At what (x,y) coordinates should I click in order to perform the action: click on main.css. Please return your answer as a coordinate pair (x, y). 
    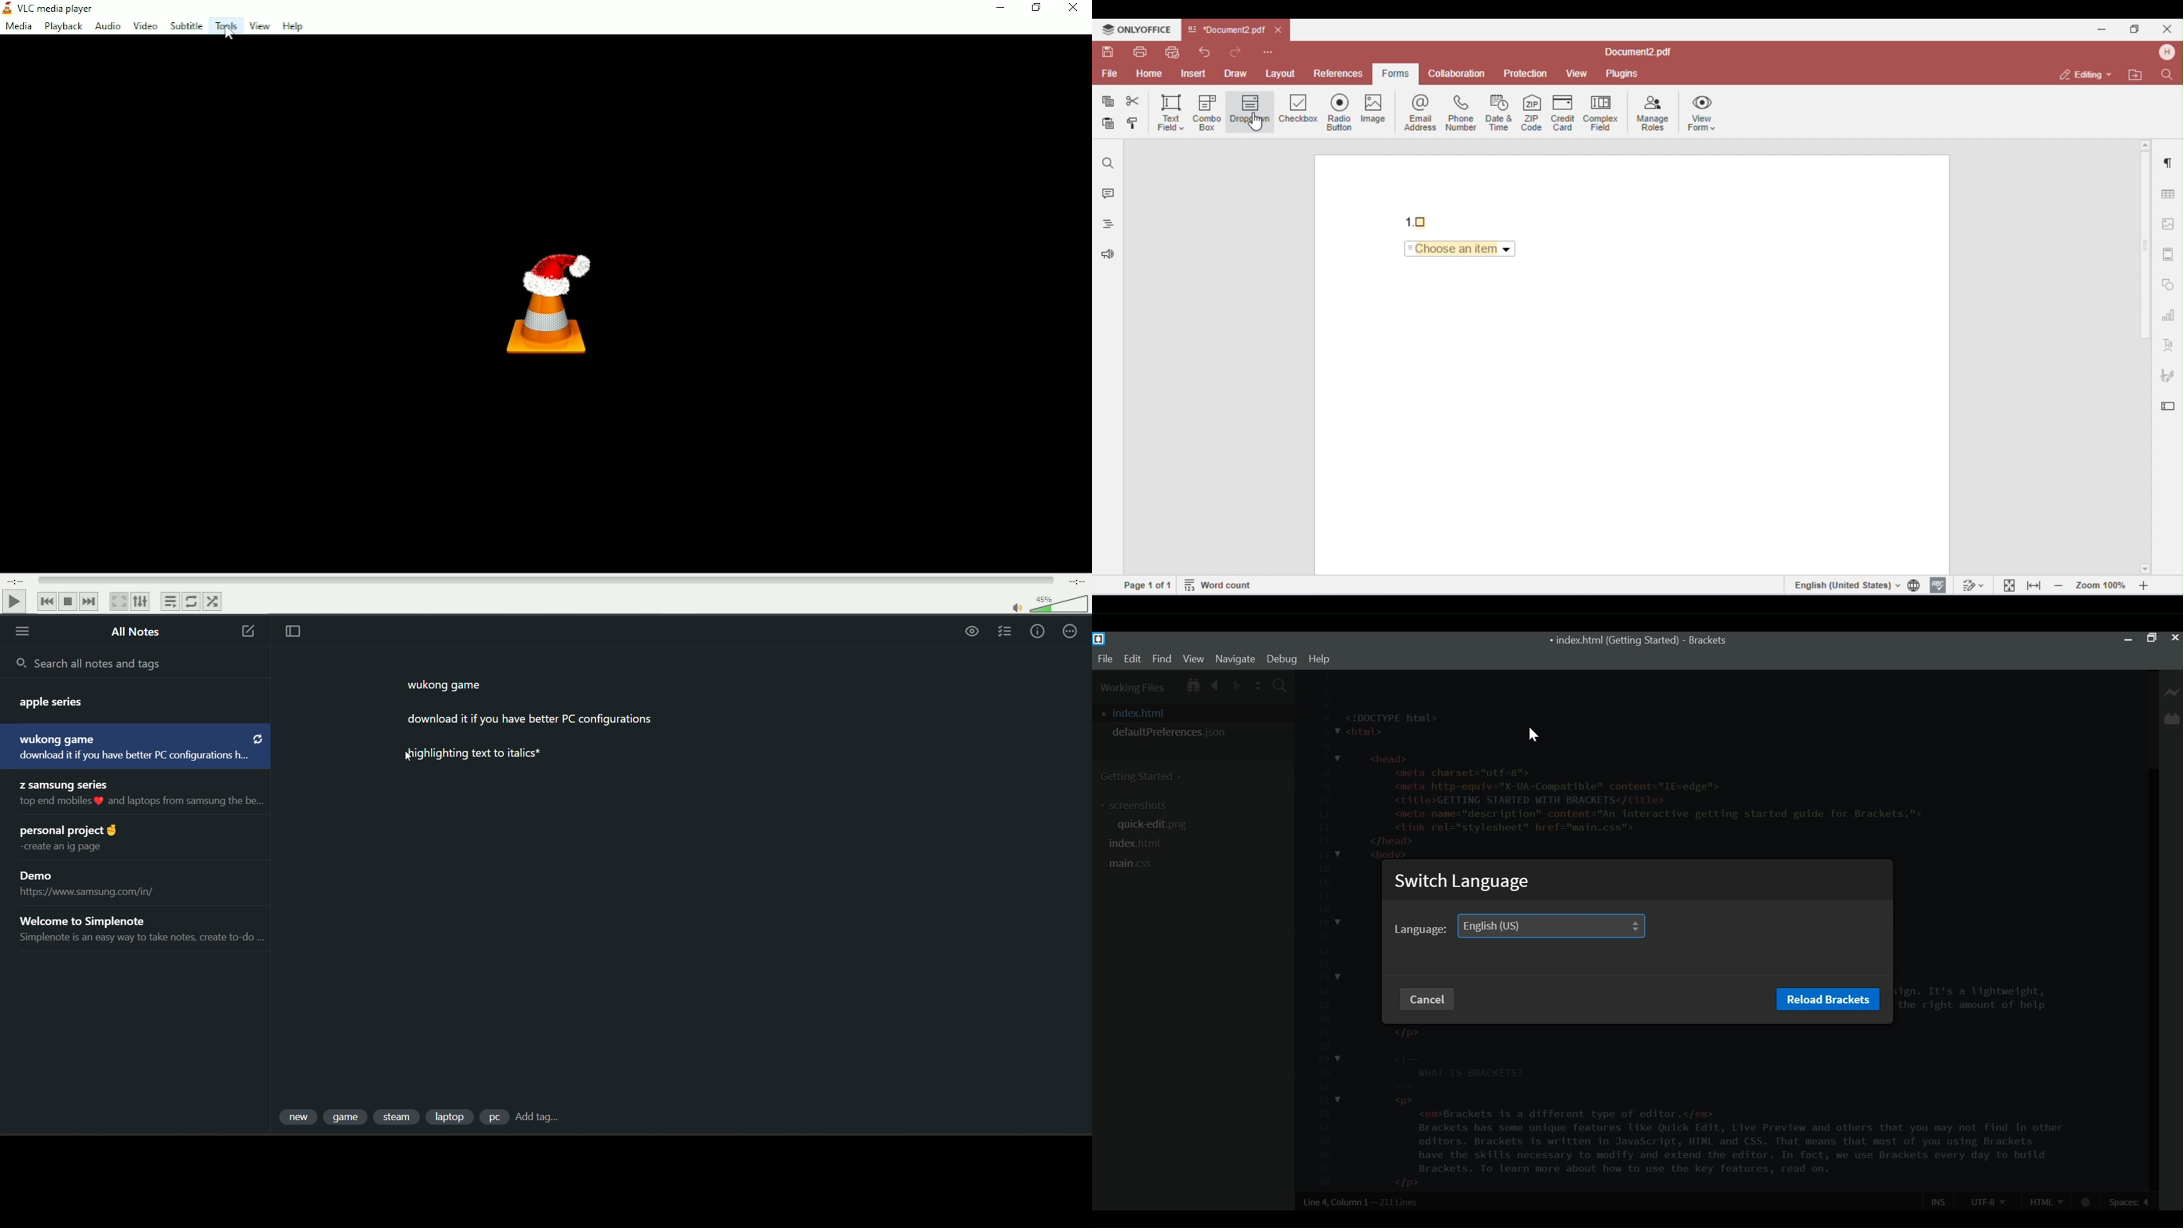
    Looking at the image, I should click on (1131, 864).